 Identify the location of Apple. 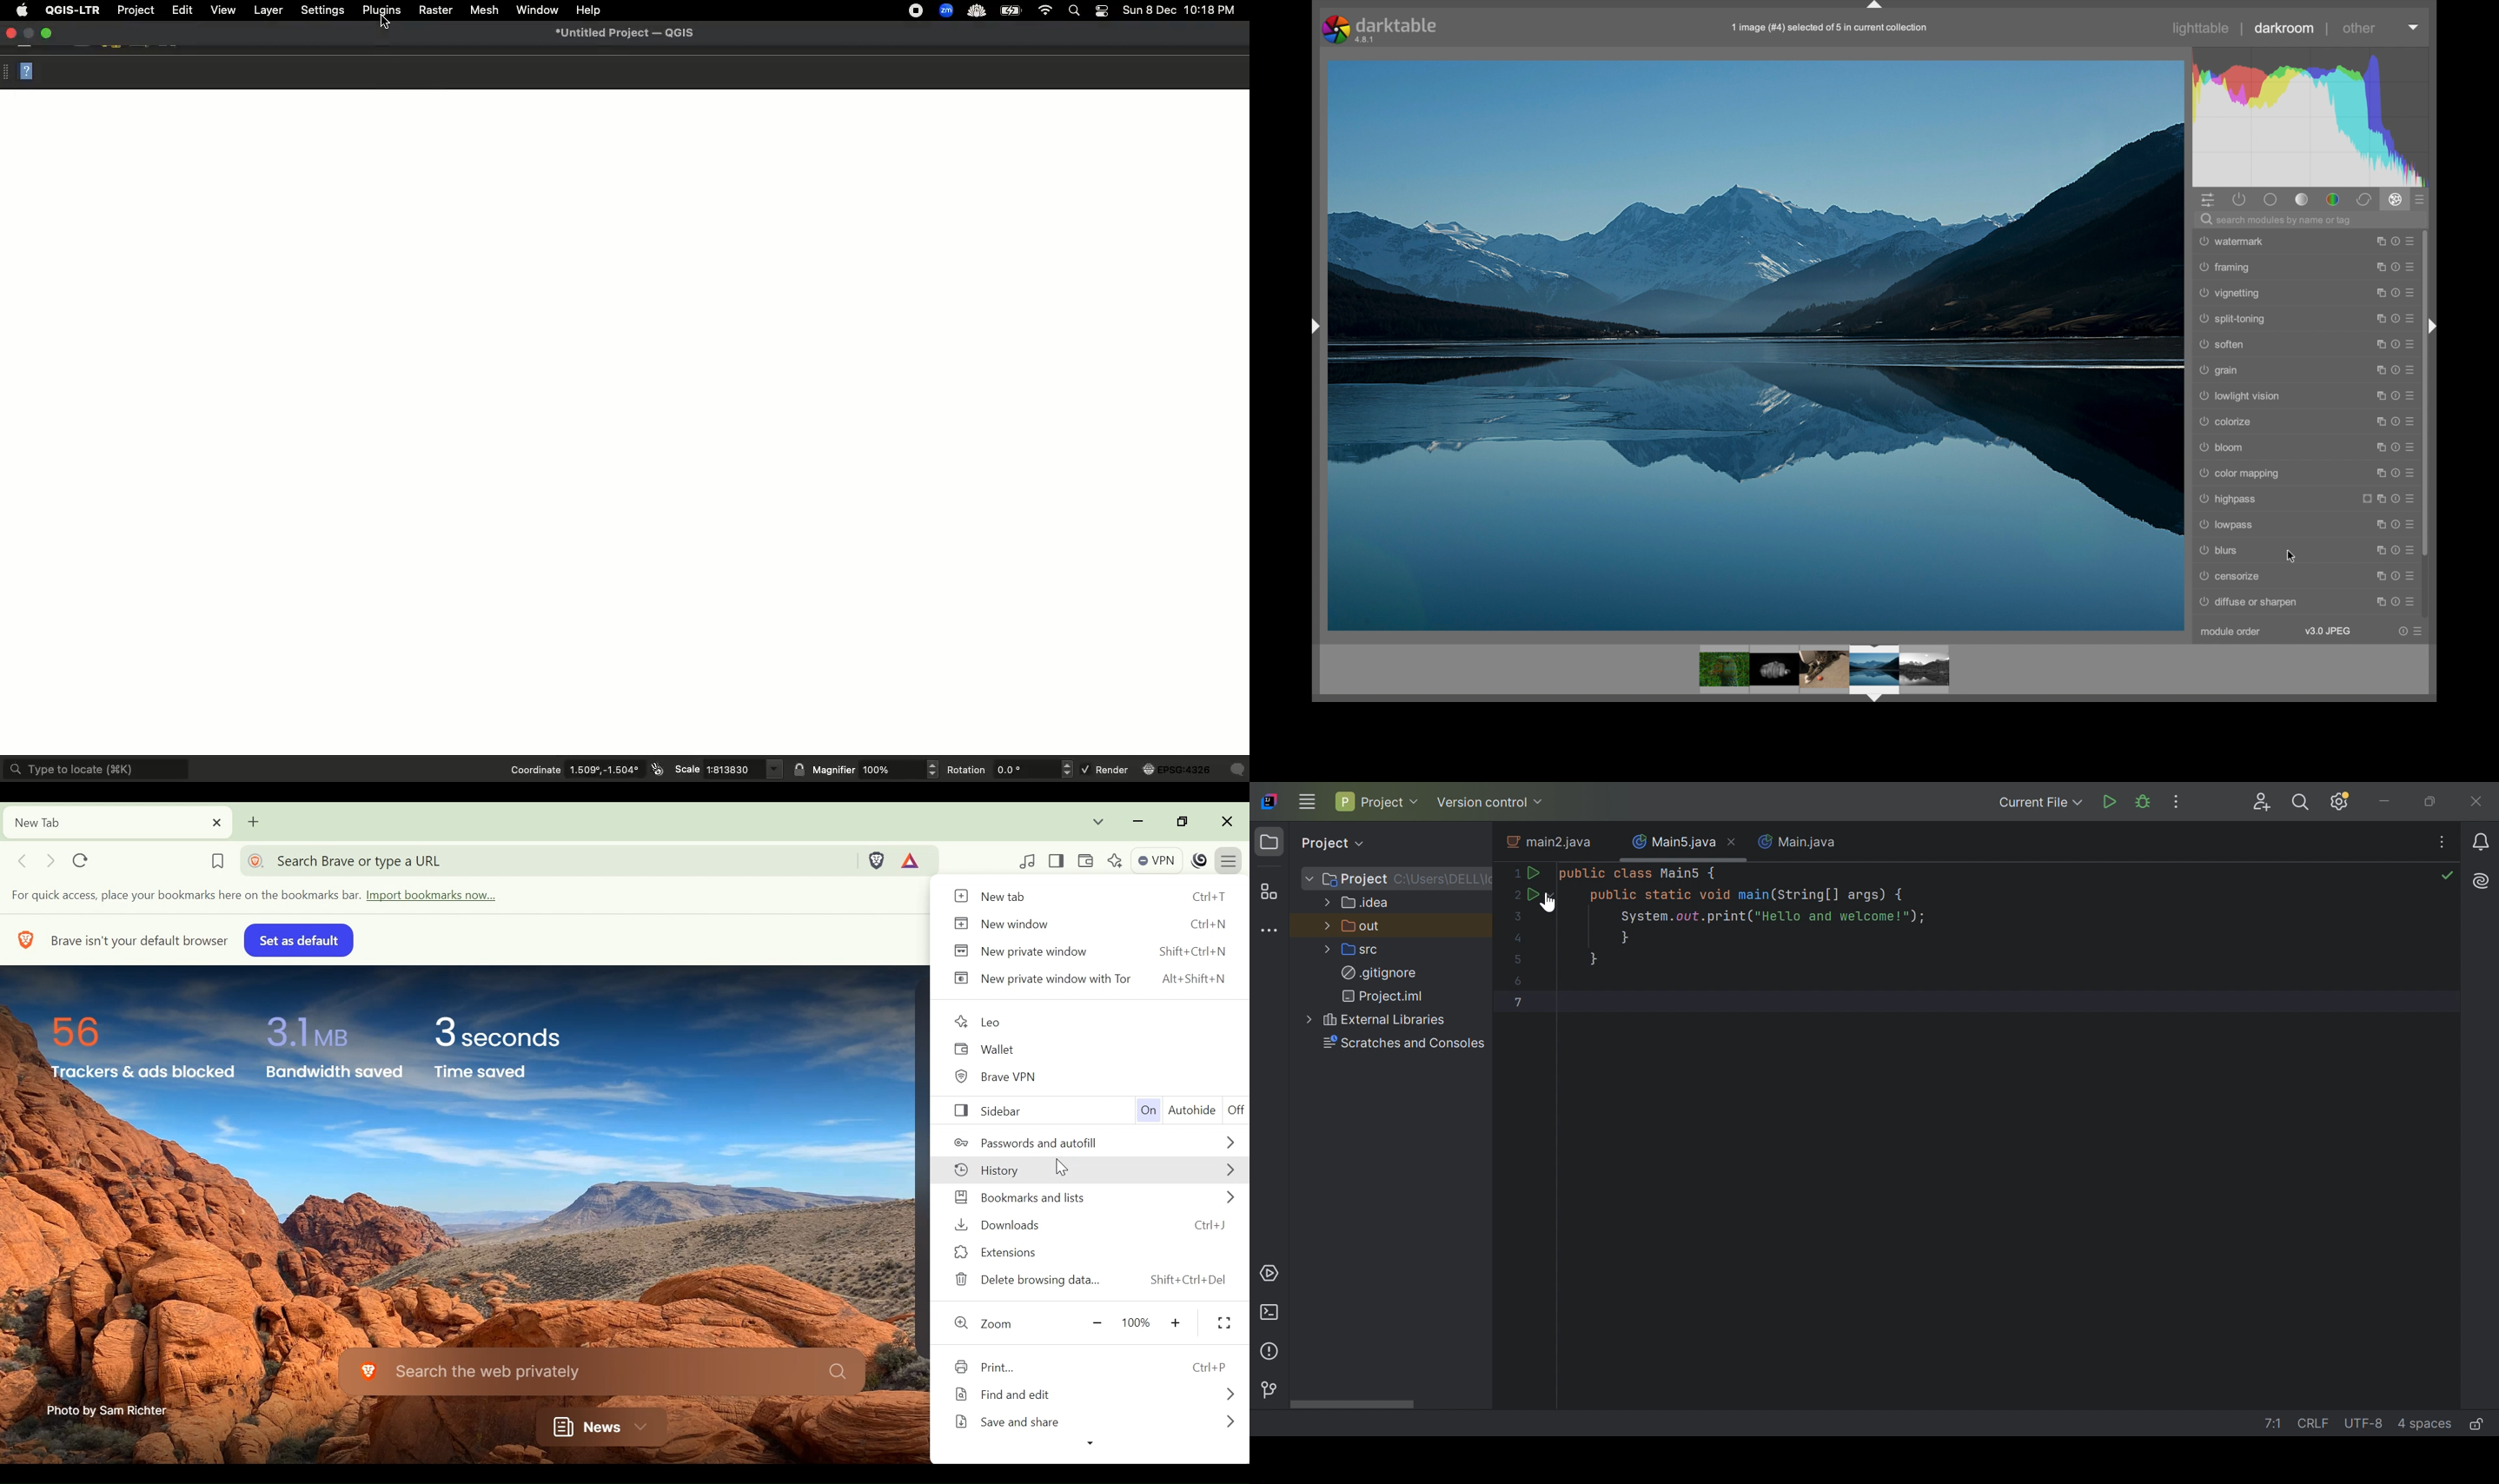
(22, 9).